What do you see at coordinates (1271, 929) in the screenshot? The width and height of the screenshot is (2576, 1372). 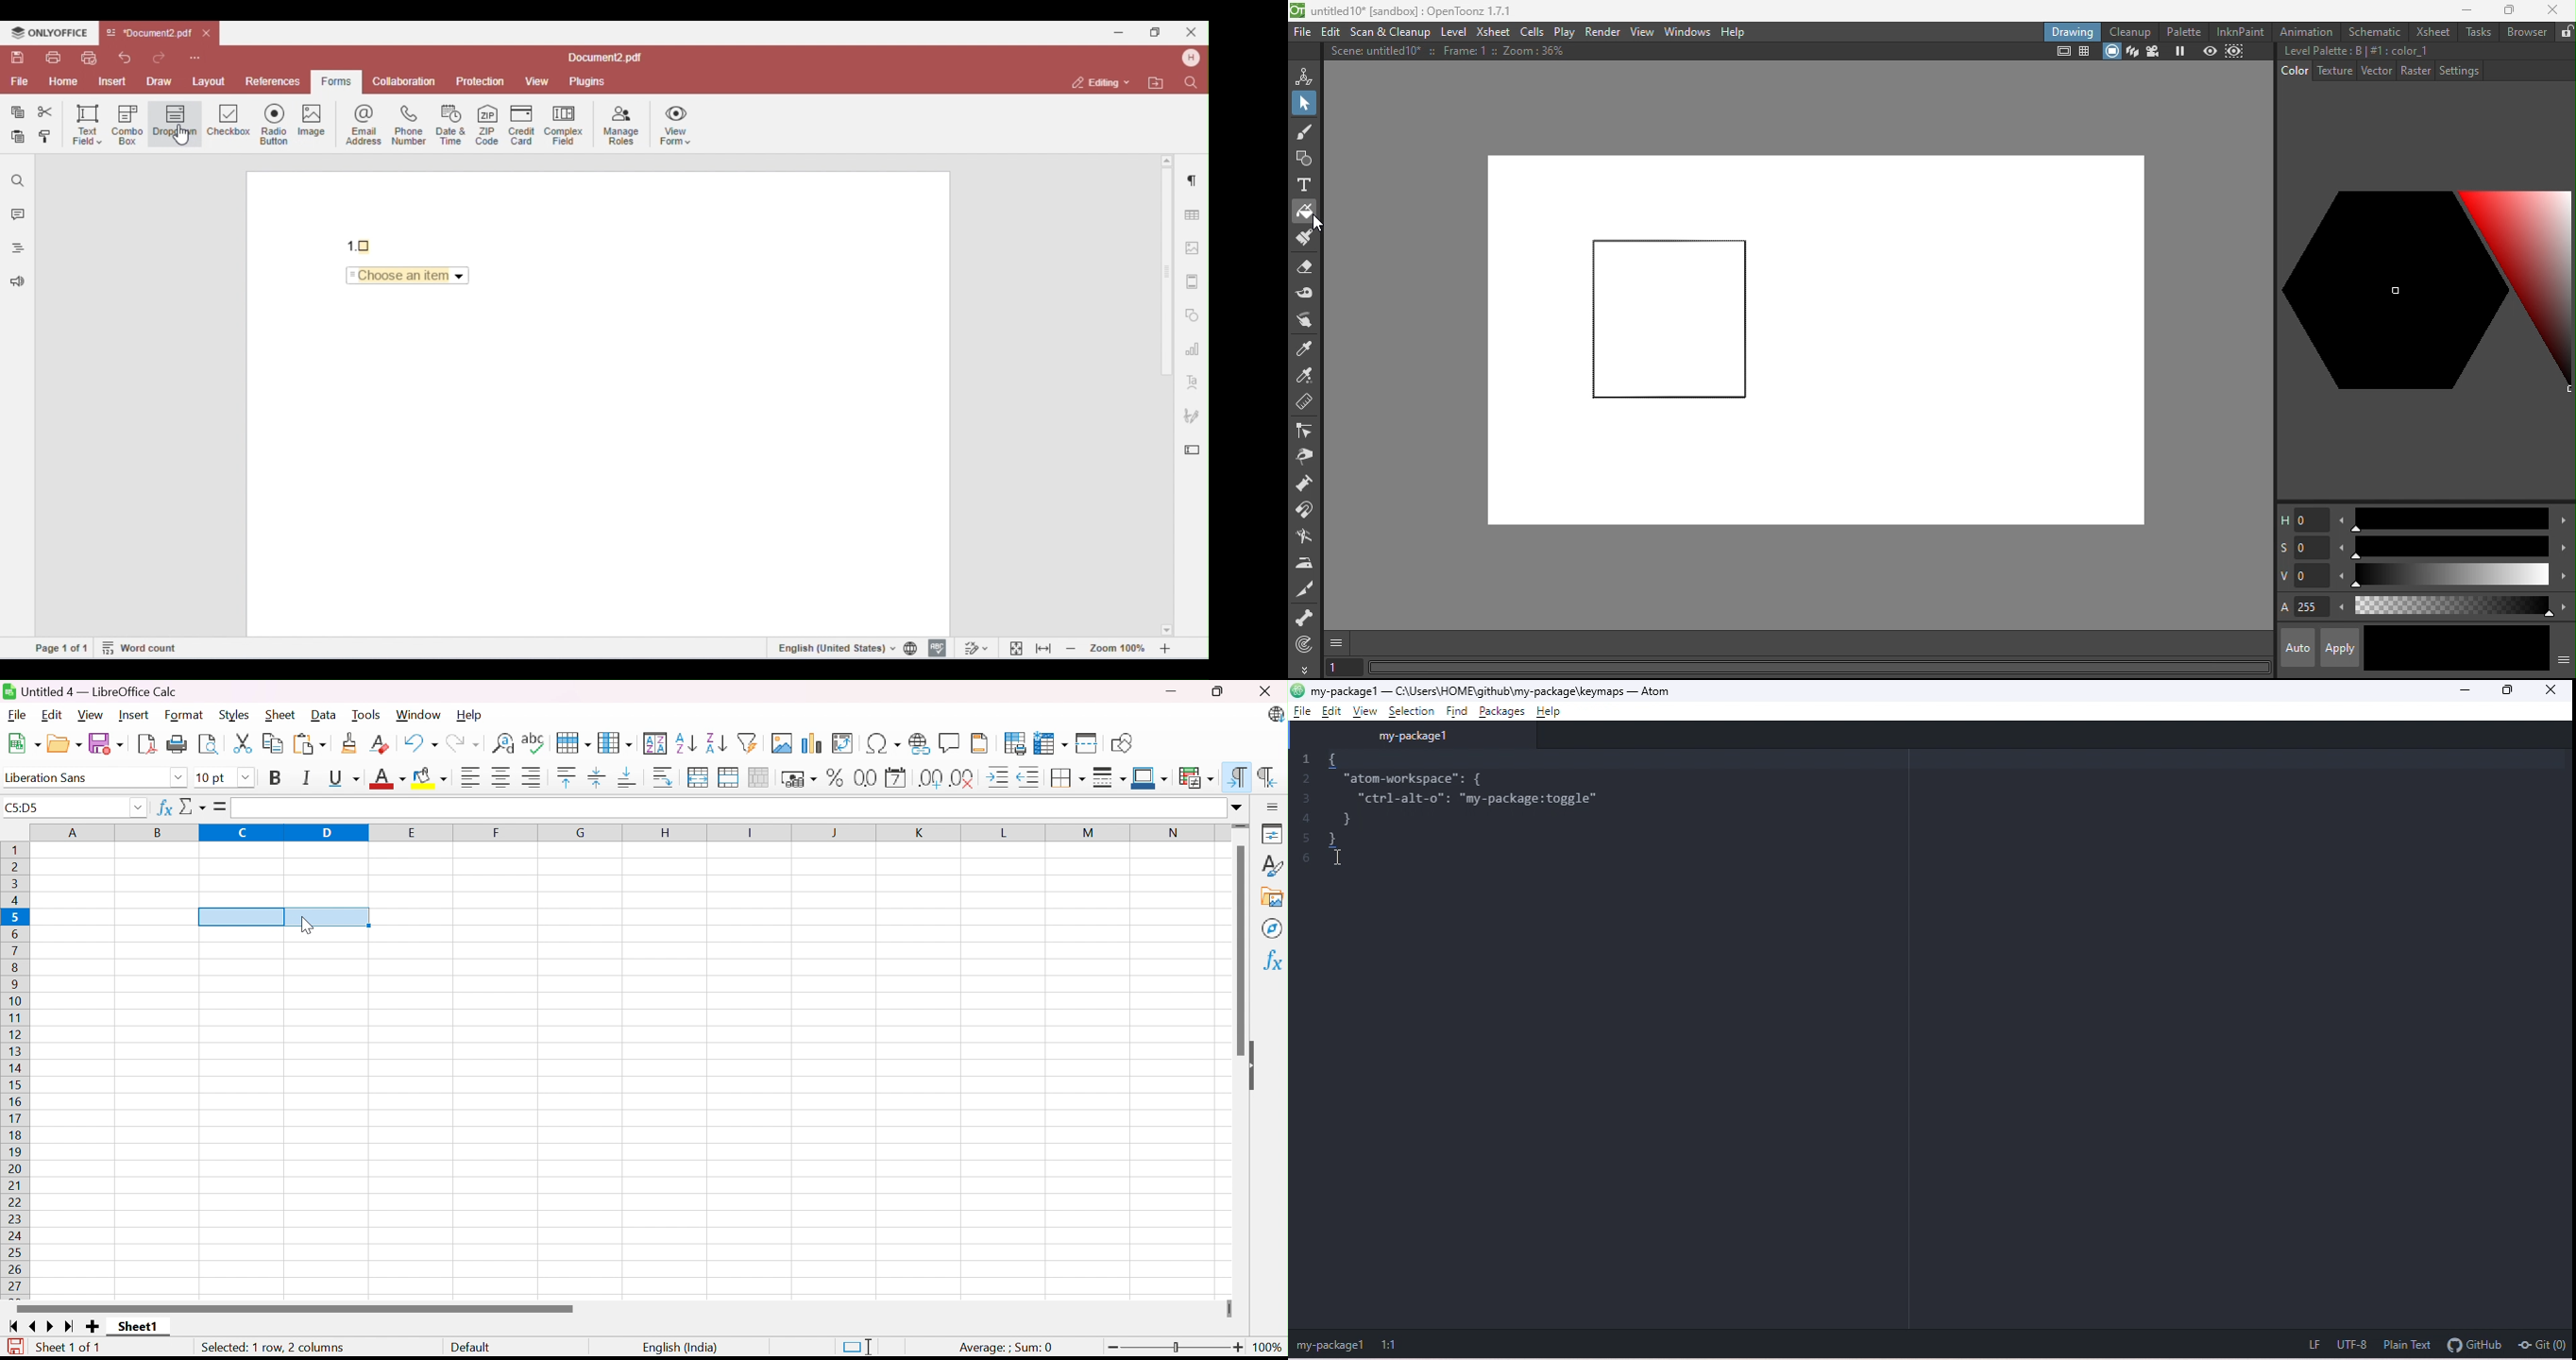 I see `Navigator` at bounding box center [1271, 929].